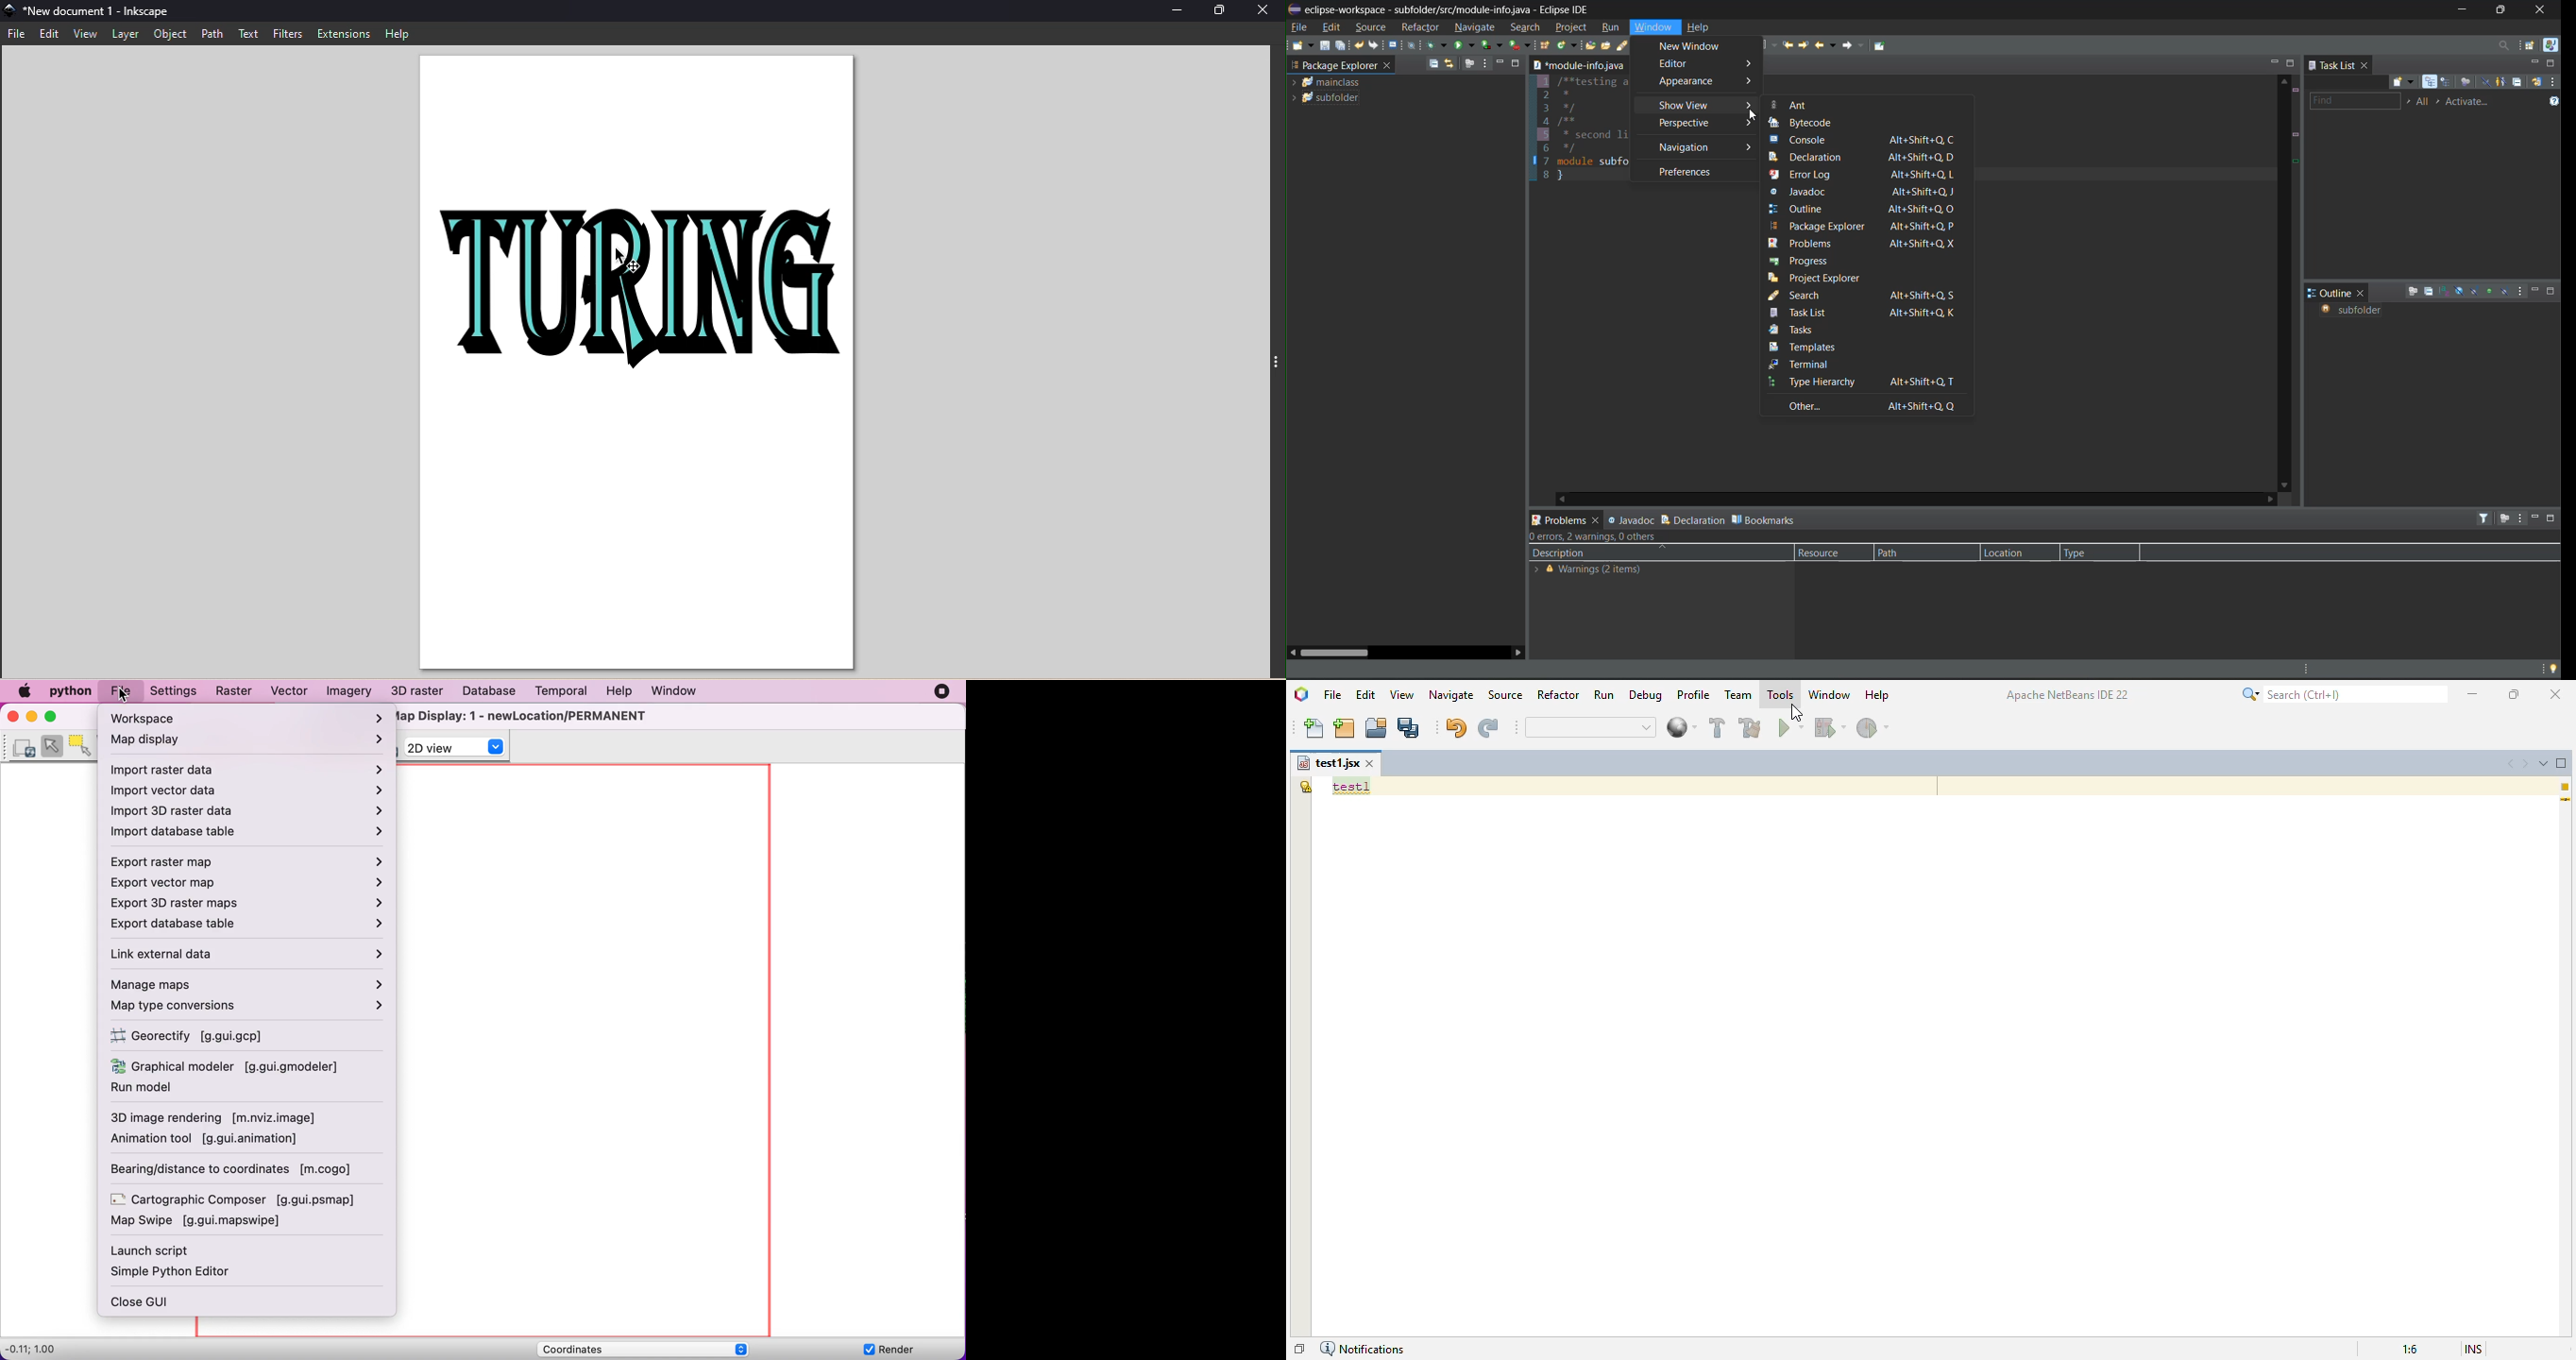 This screenshot has height=1372, width=2576. What do you see at coordinates (1862, 175) in the screenshot?
I see `error log` at bounding box center [1862, 175].